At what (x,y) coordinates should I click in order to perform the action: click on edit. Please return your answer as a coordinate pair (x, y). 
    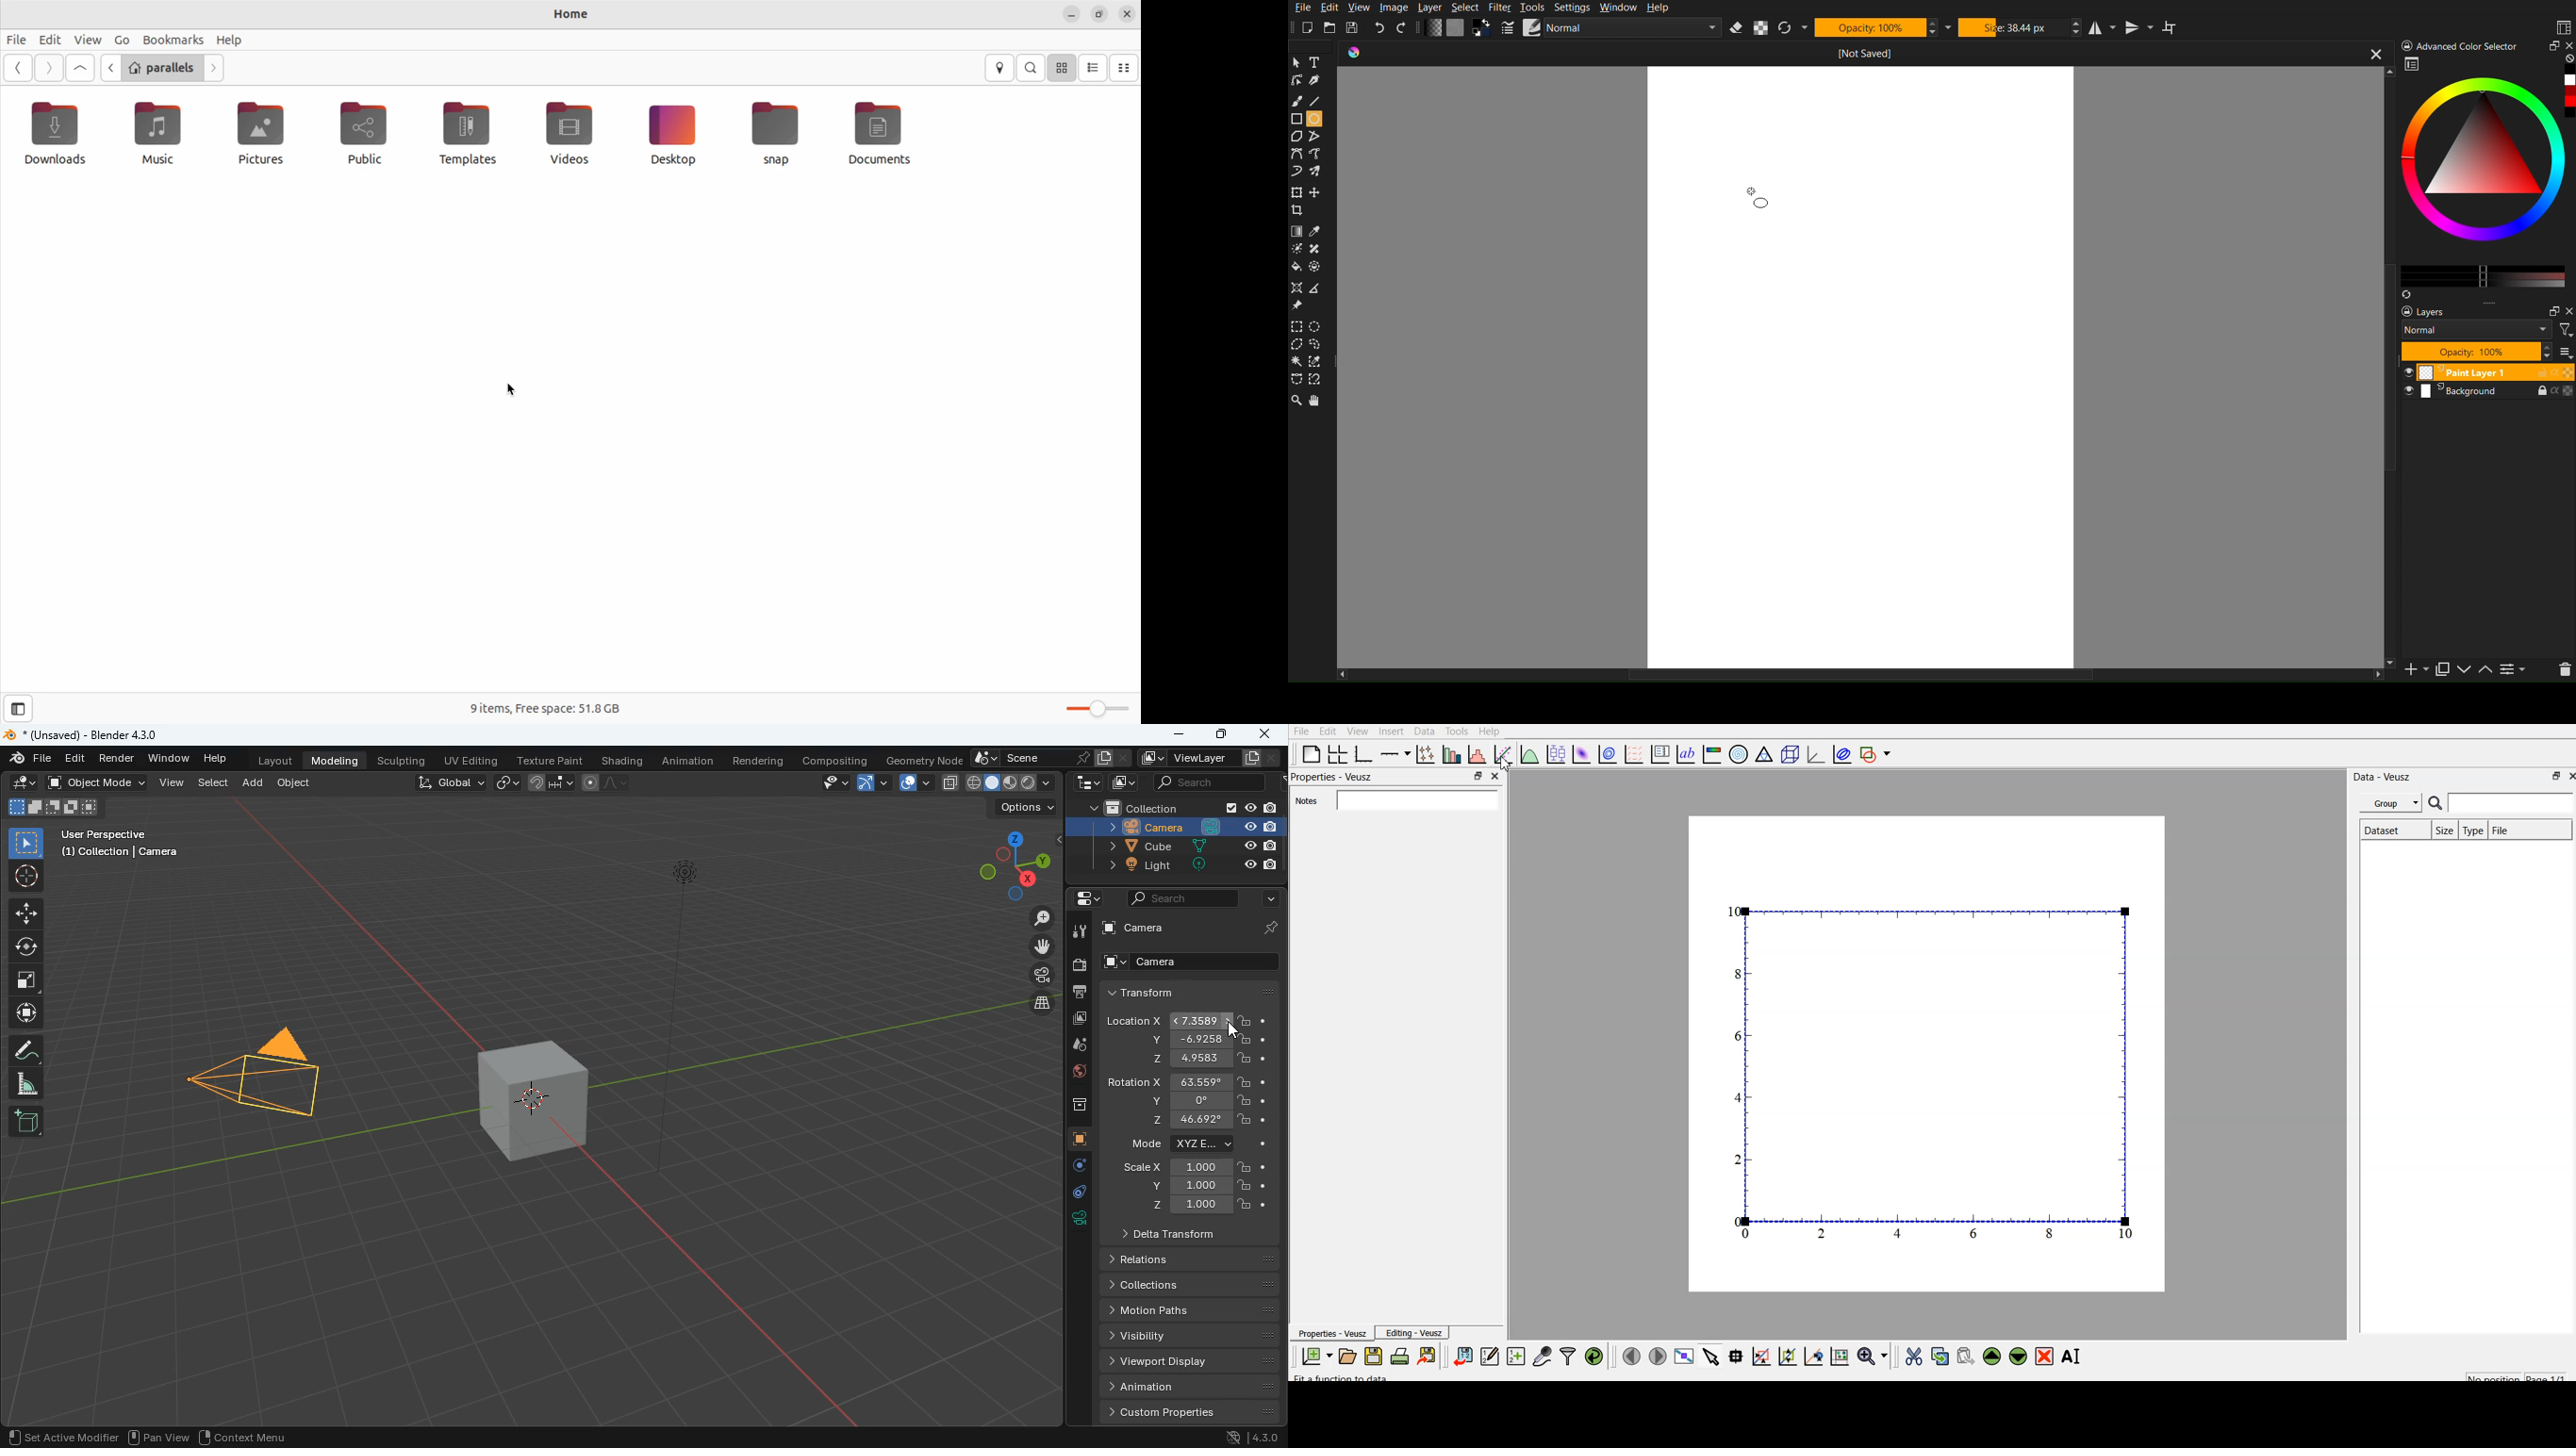
    Looking at the image, I should click on (25, 785).